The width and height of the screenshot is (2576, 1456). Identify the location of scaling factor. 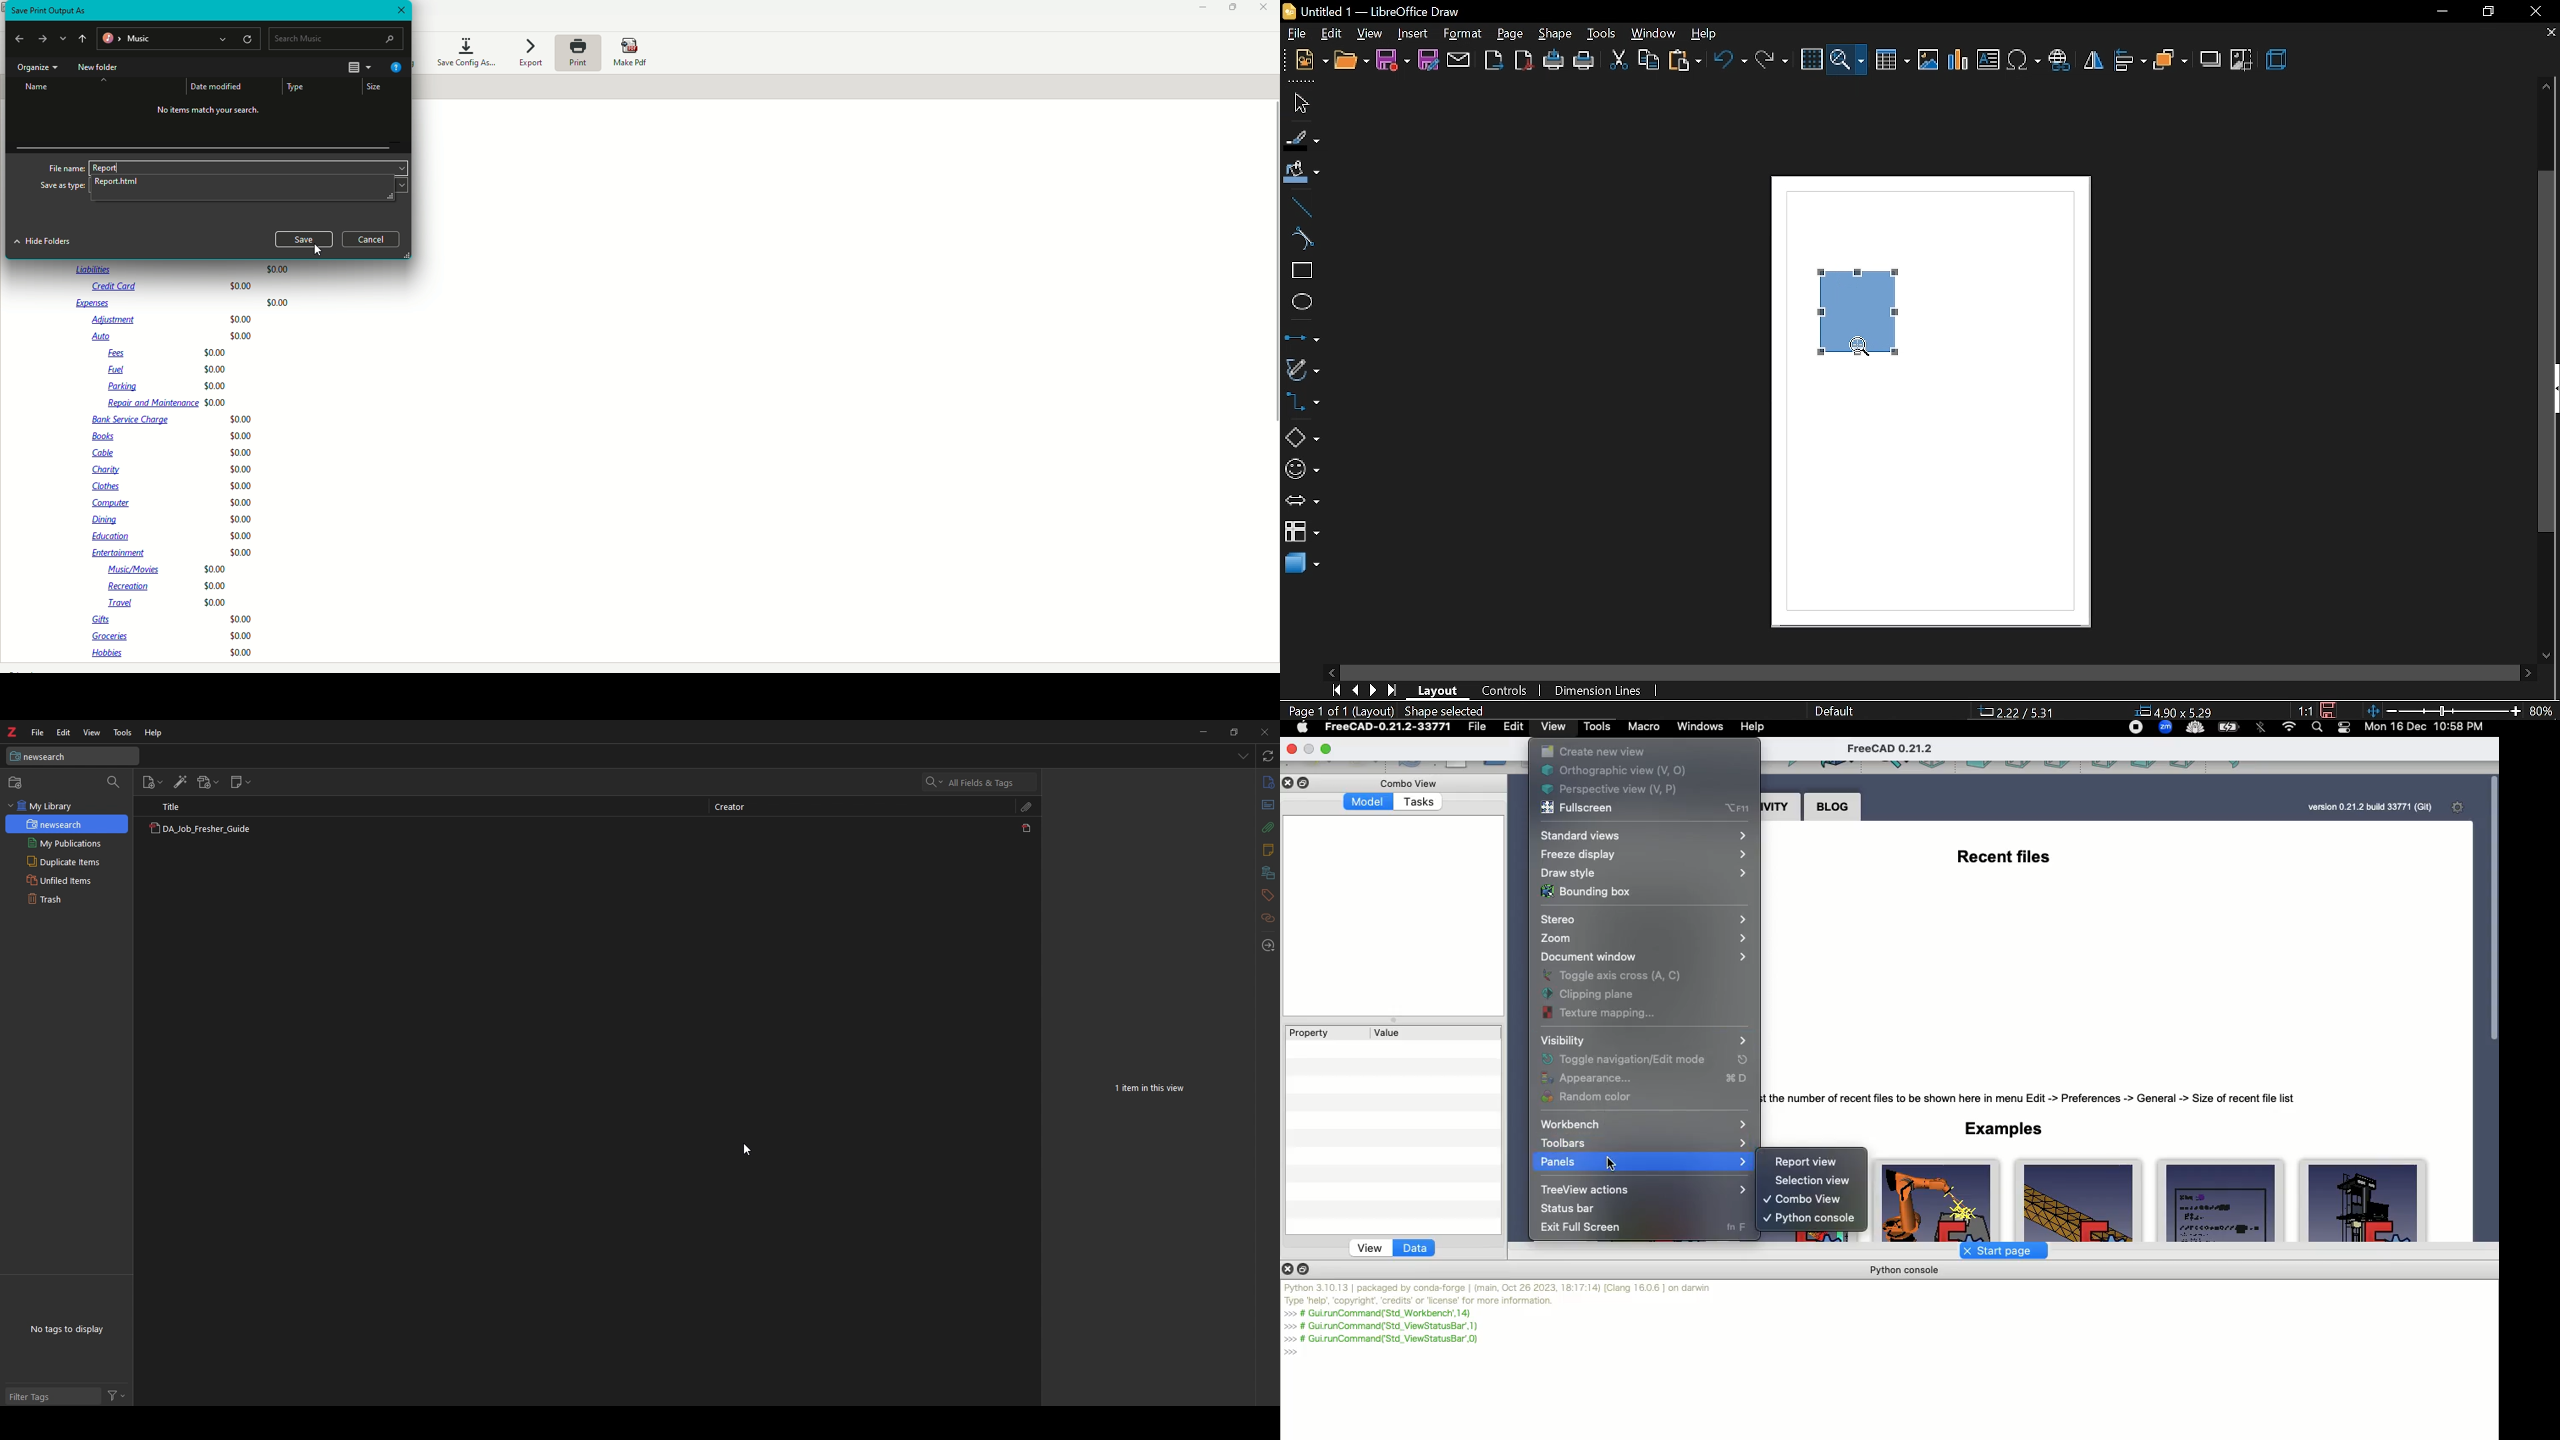
(2307, 709).